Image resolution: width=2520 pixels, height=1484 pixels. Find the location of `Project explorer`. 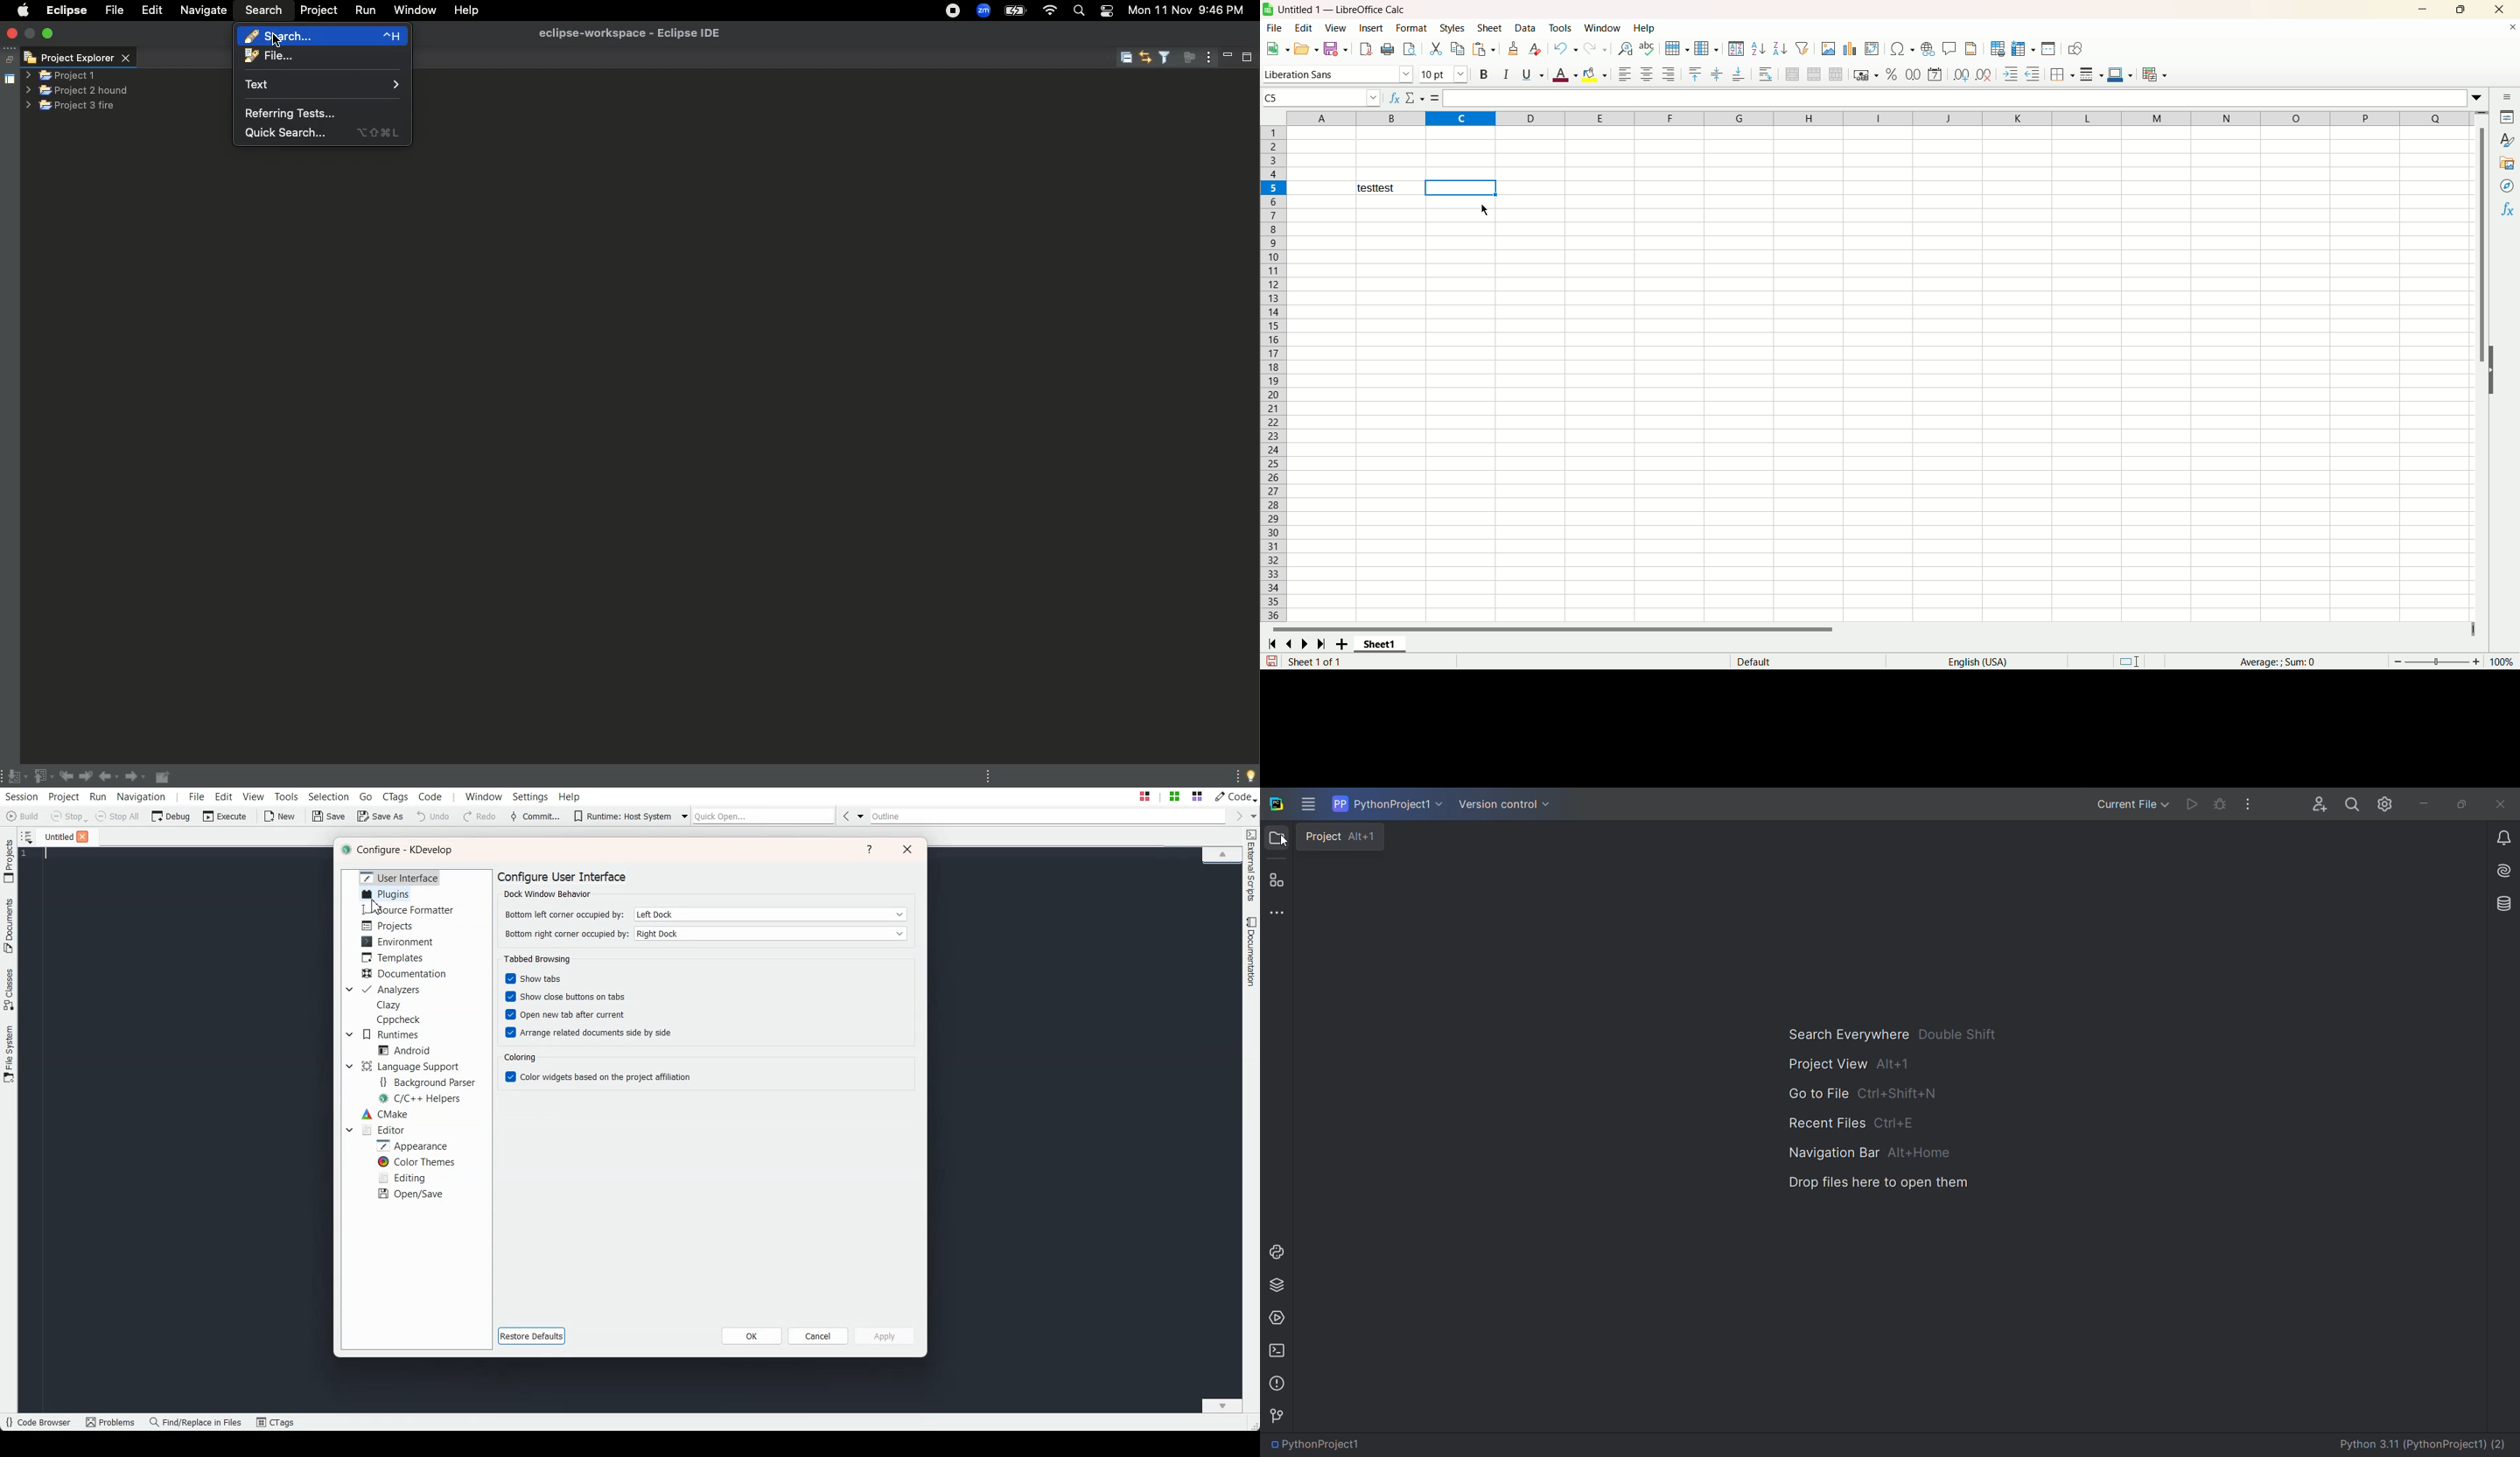

Project explorer is located at coordinates (78, 57).